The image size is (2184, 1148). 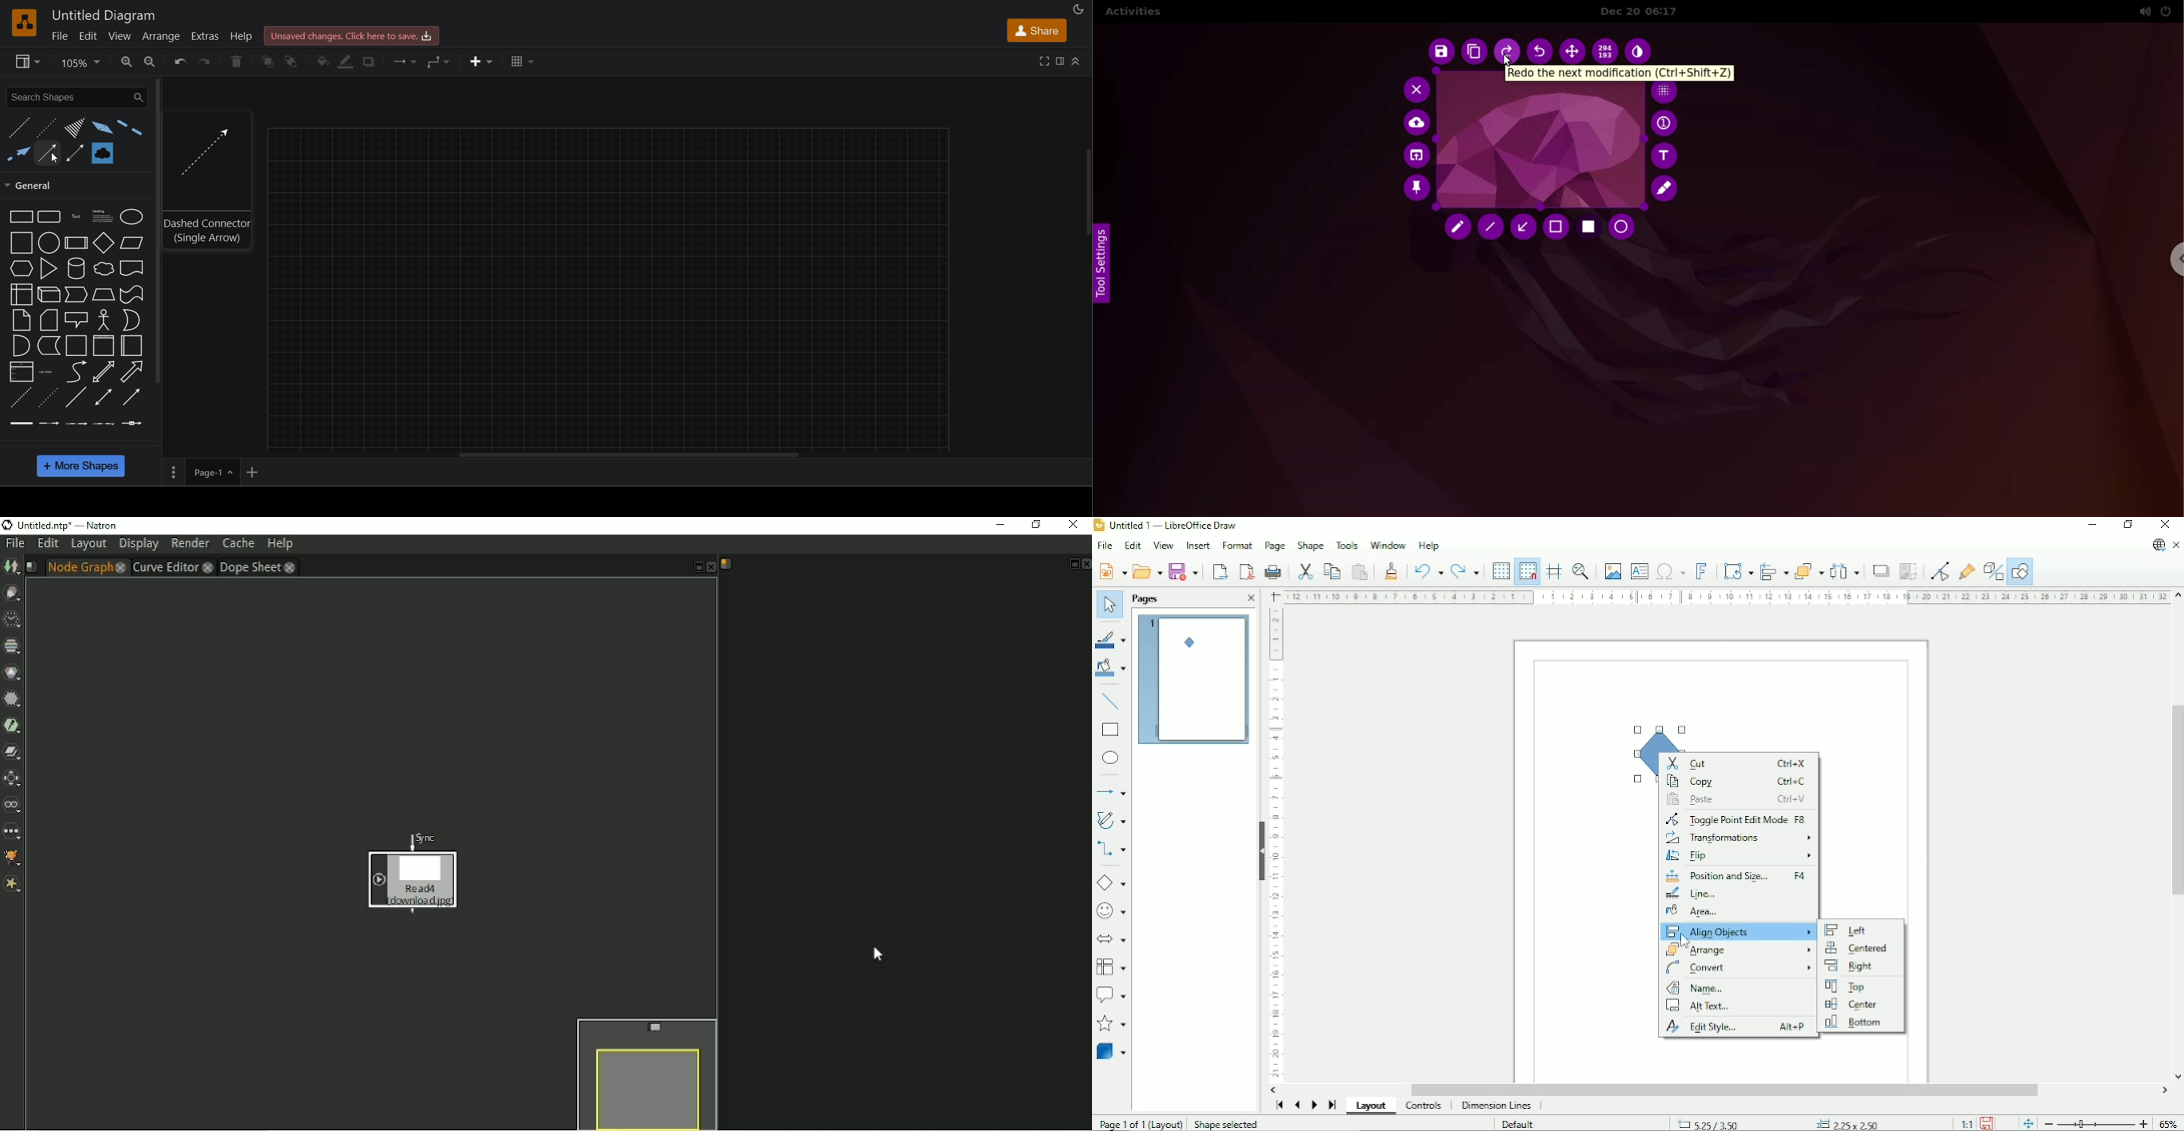 What do you see at coordinates (1740, 893) in the screenshot?
I see `Line` at bounding box center [1740, 893].